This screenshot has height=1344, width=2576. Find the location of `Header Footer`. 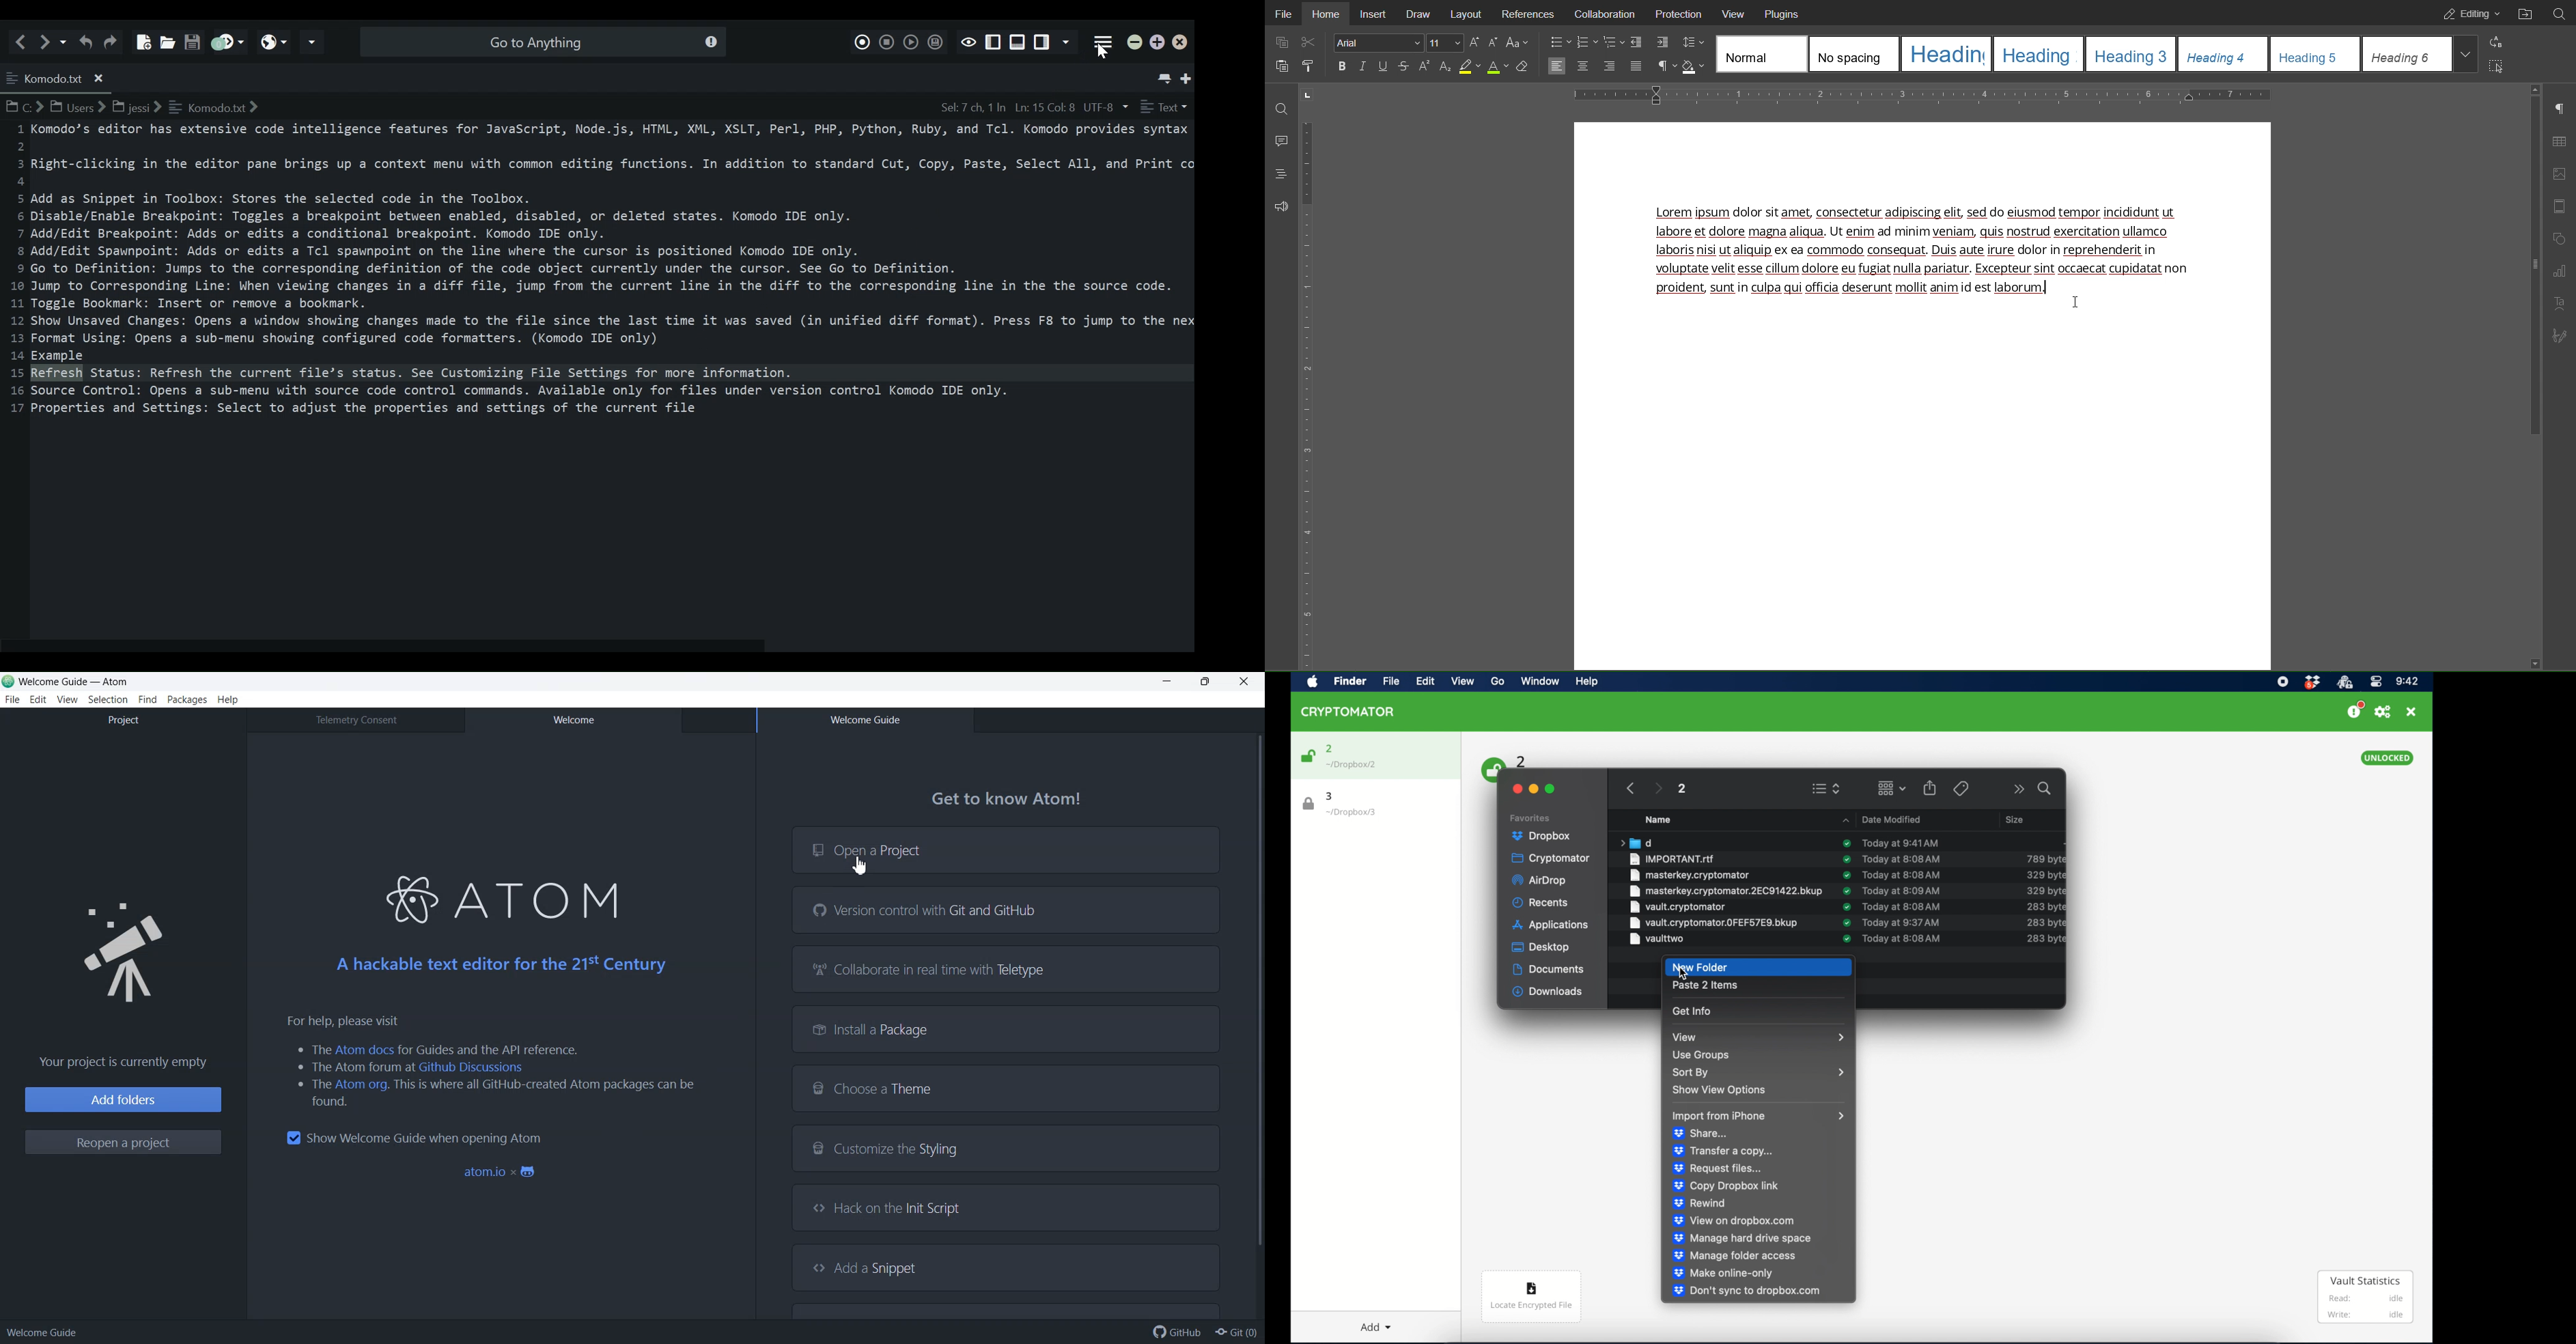

Header Footer is located at coordinates (2560, 208).